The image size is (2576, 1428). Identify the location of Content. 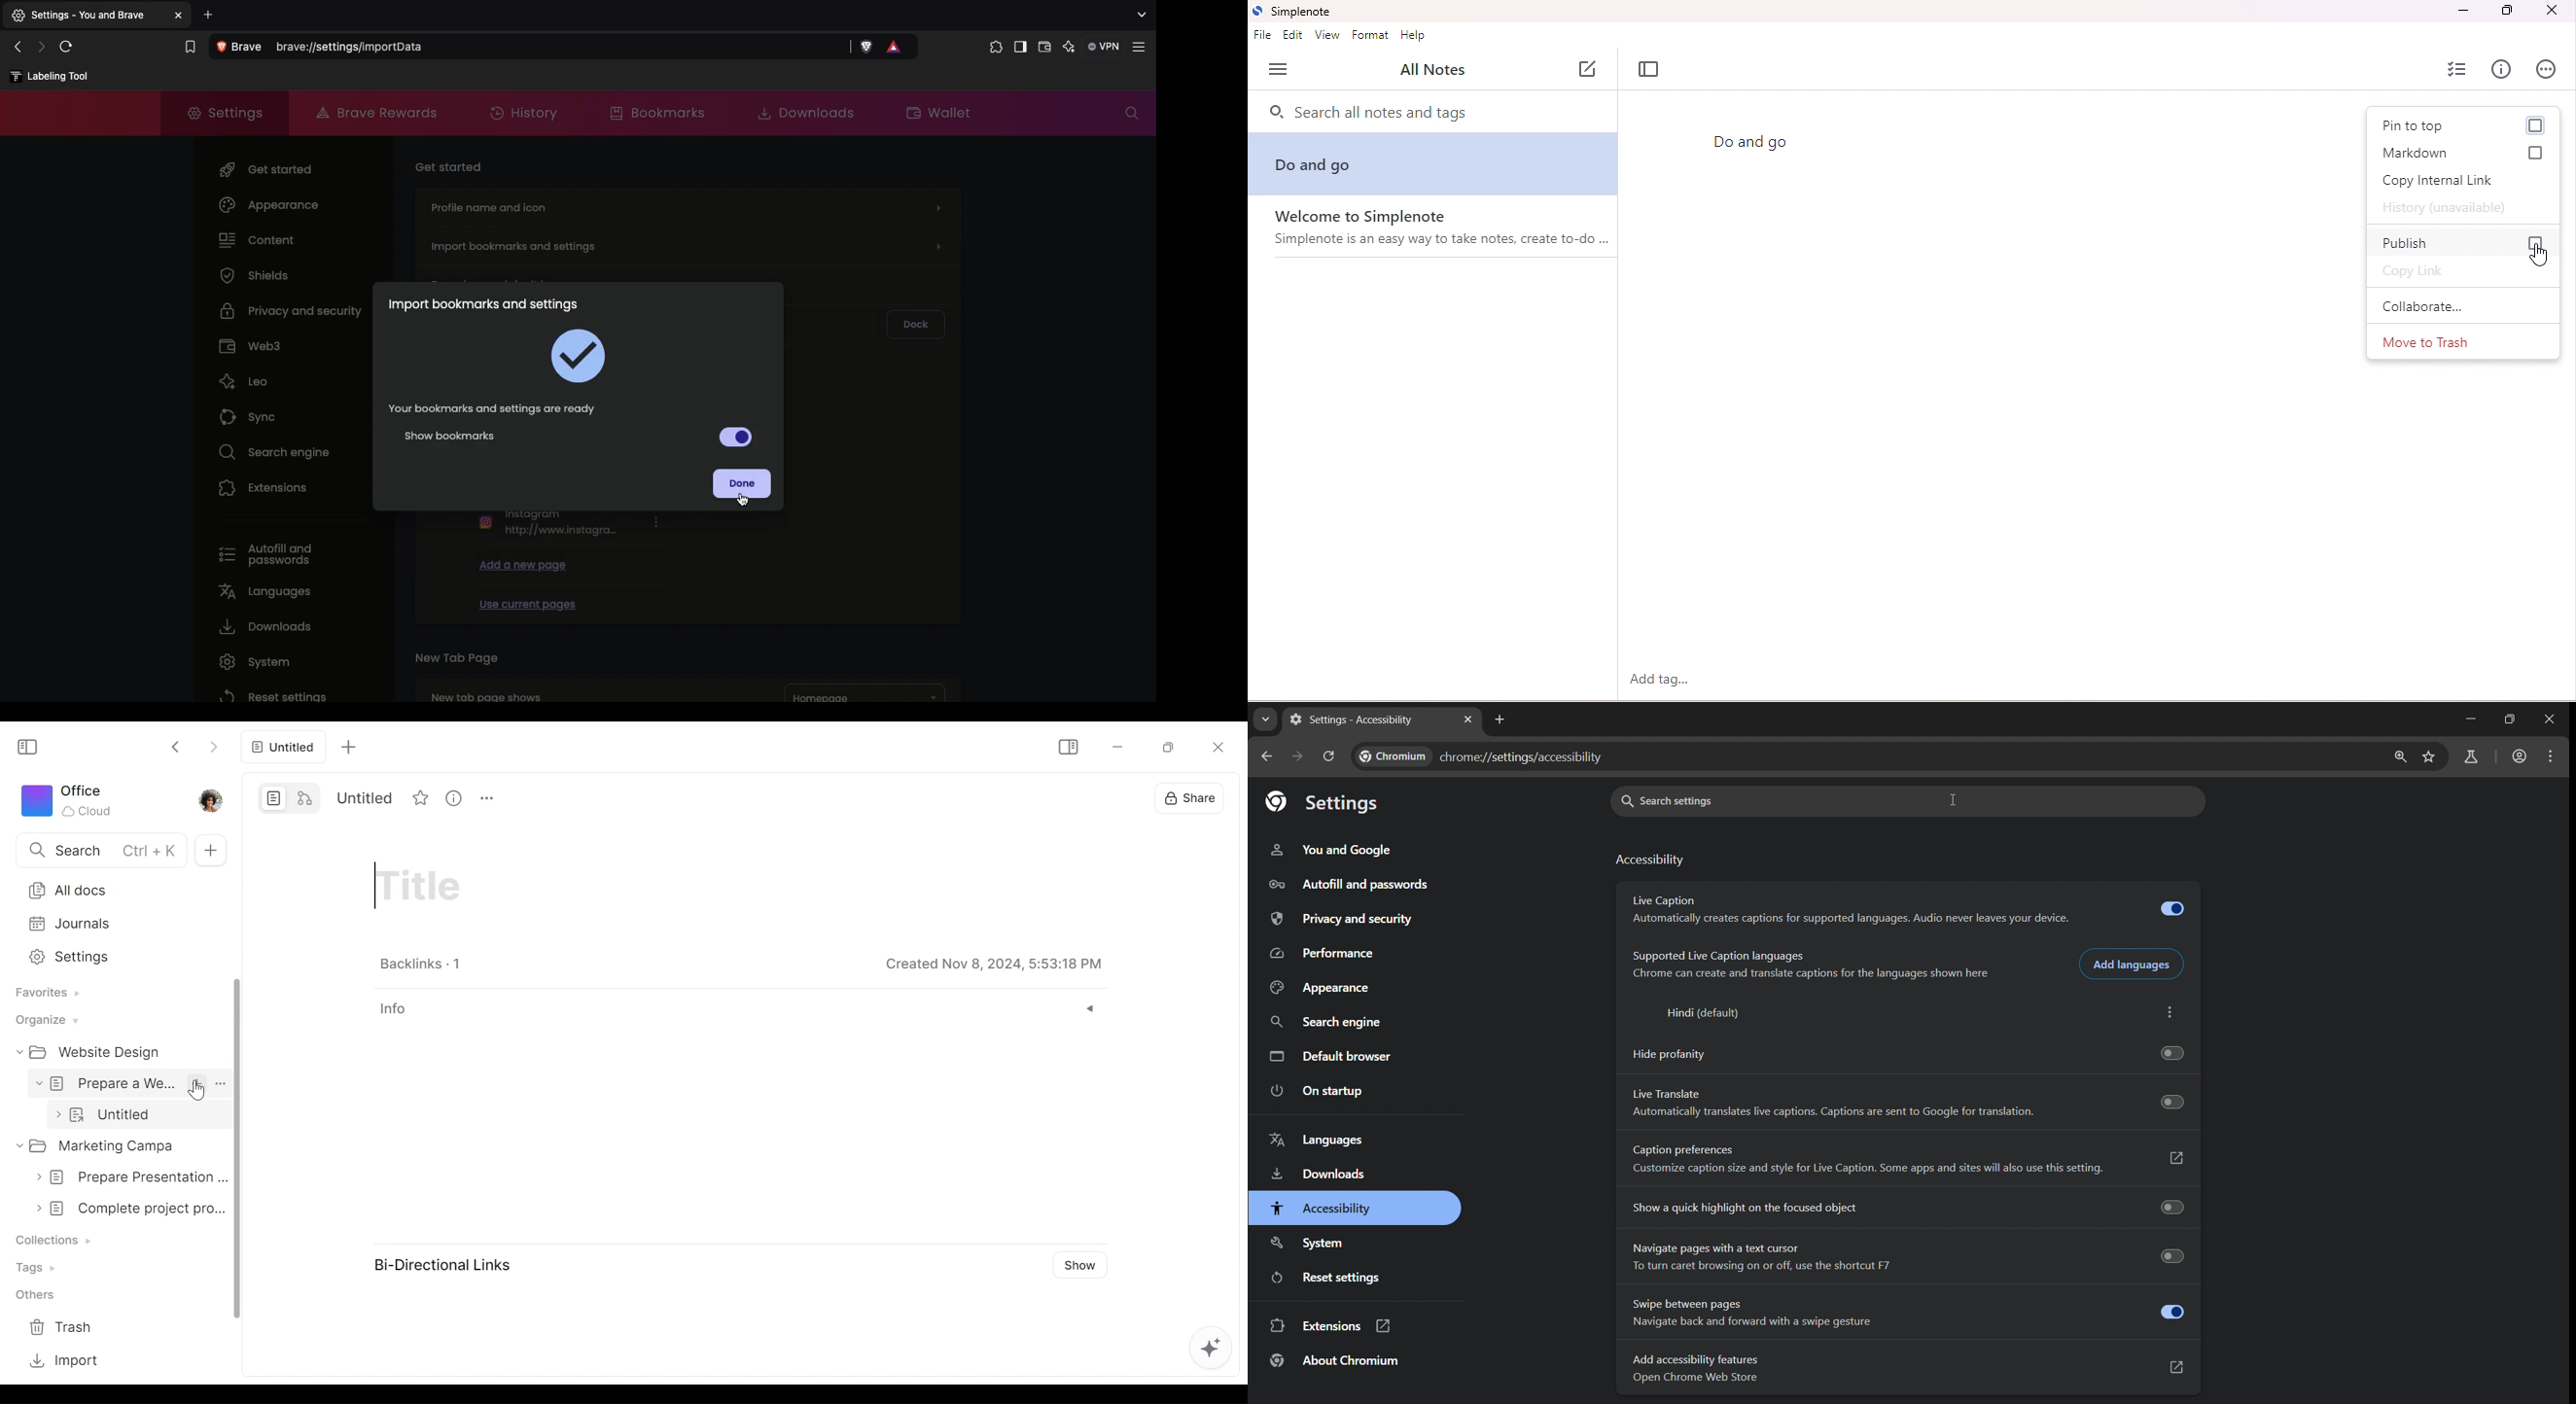
(258, 239).